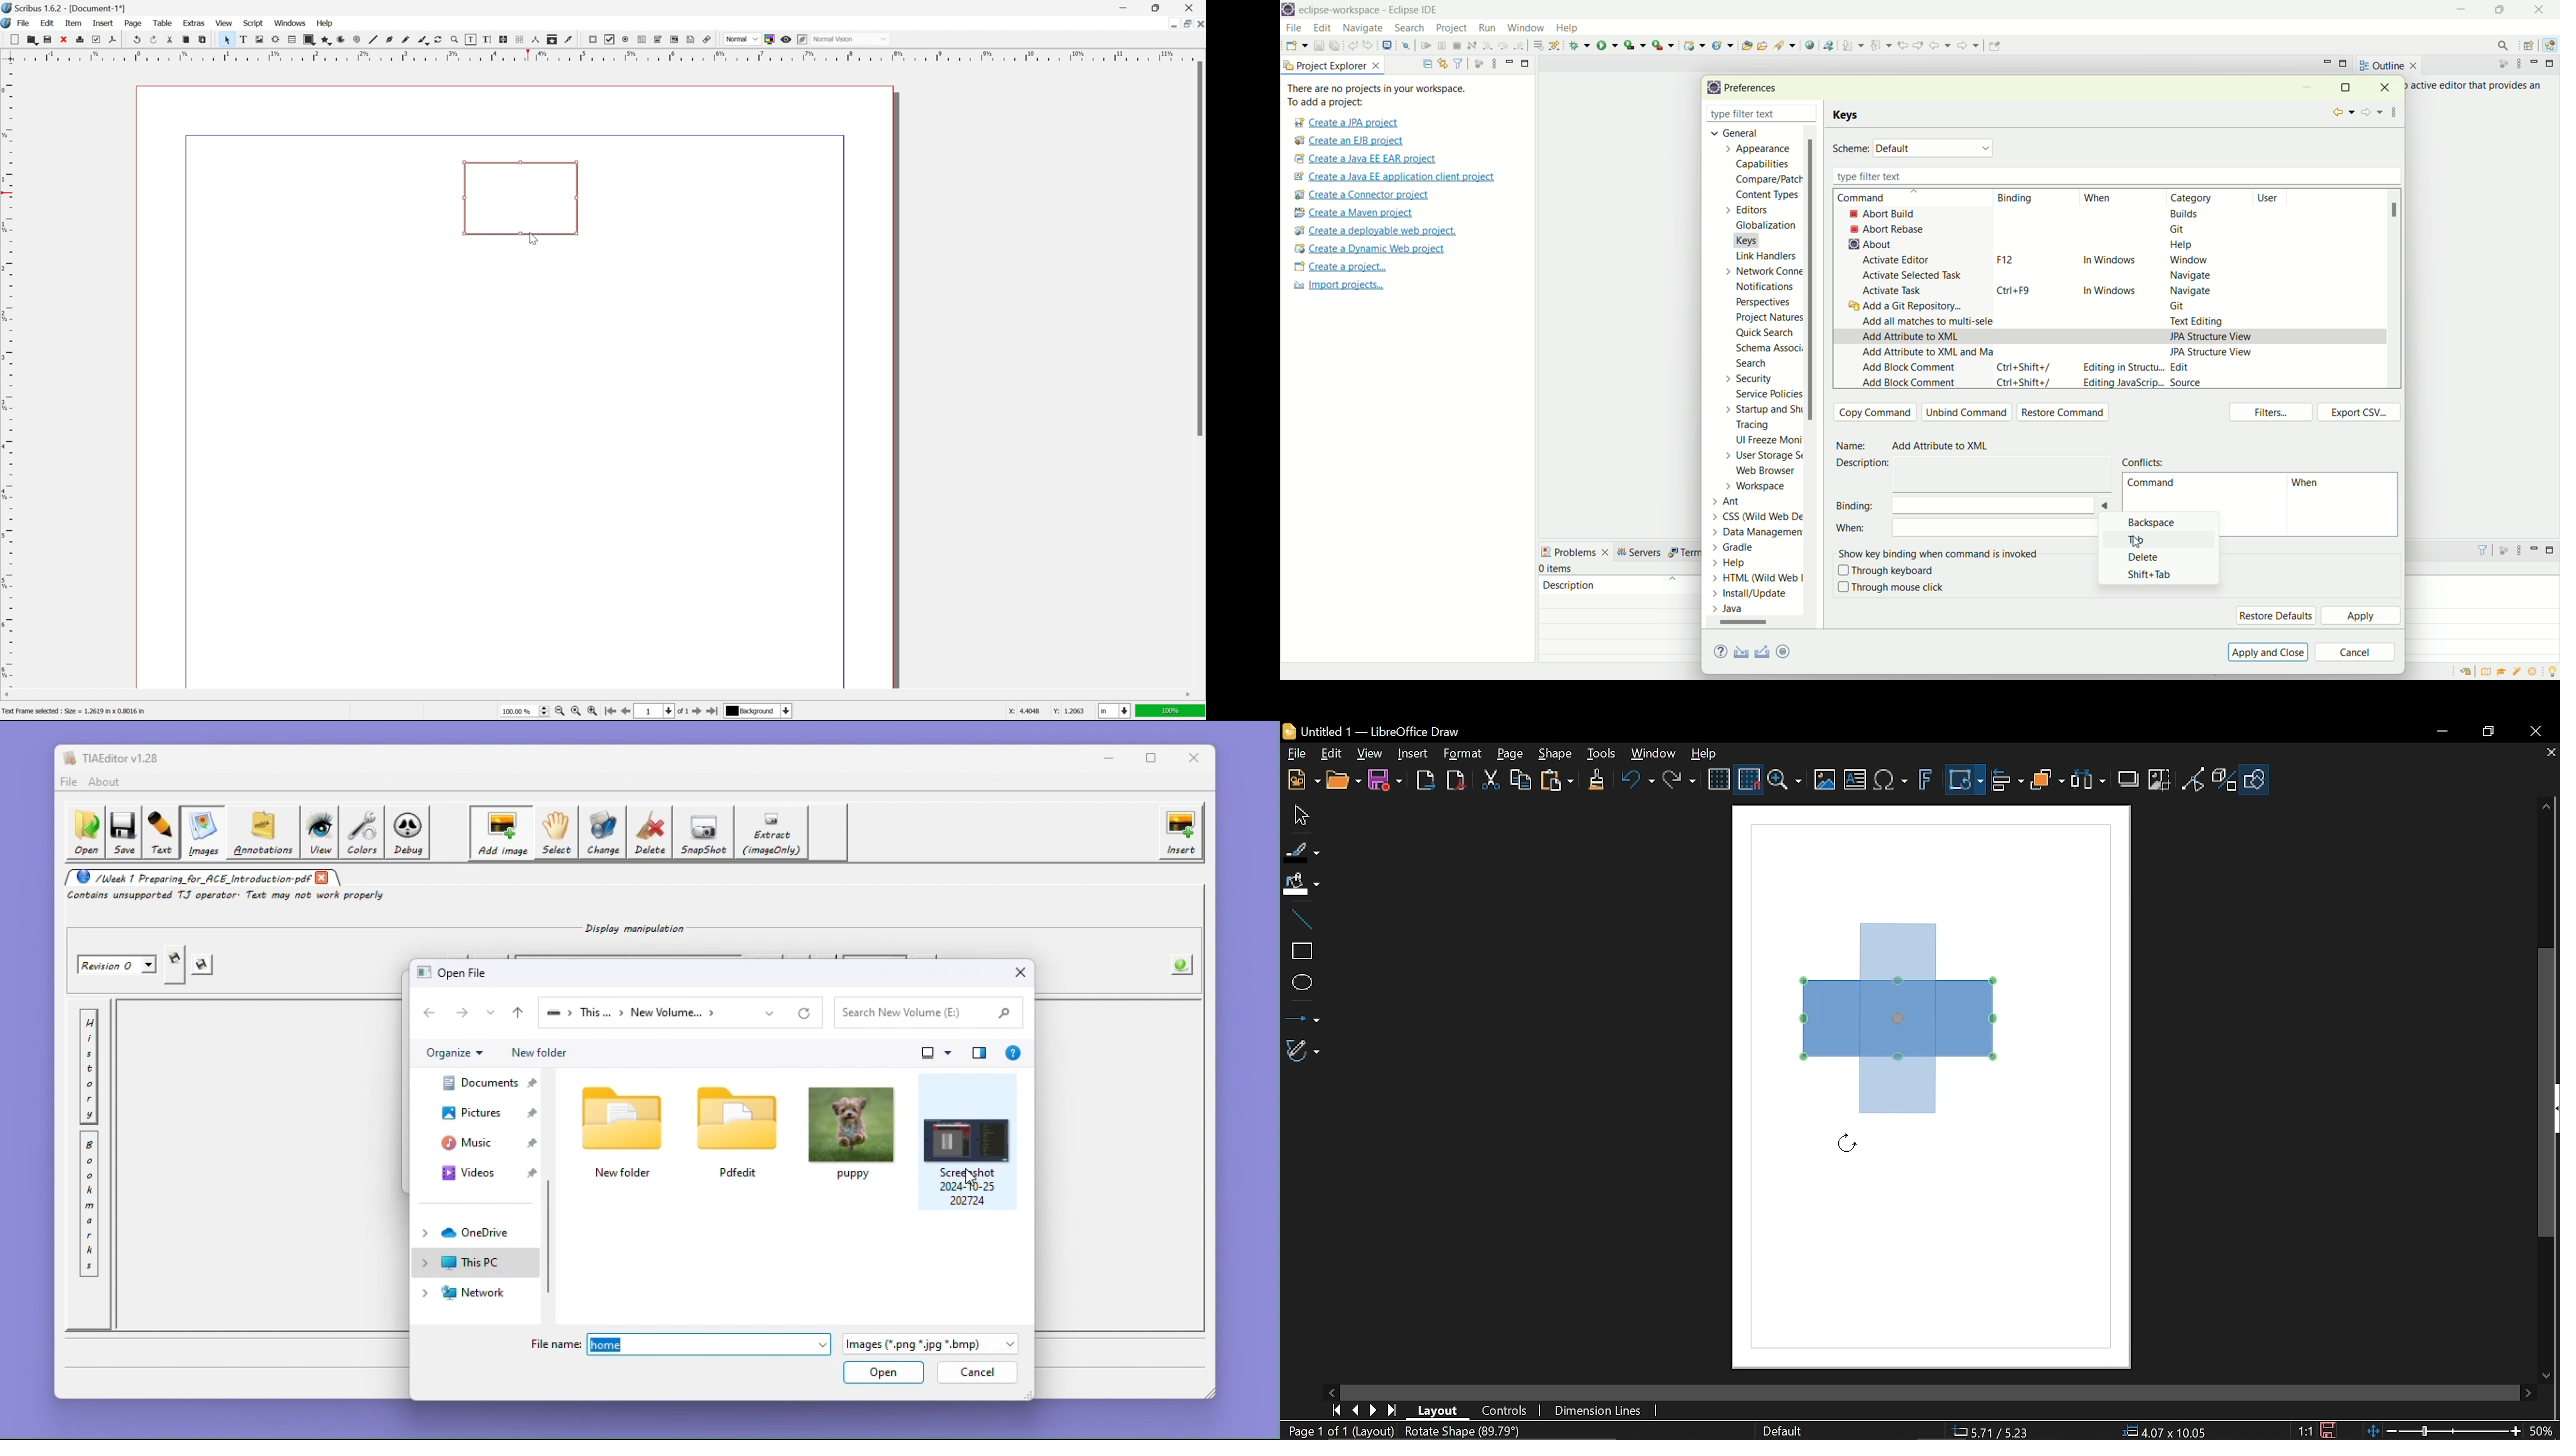  What do you see at coordinates (1539, 45) in the screenshot?
I see `drop to frames` at bounding box center [1539, 45].